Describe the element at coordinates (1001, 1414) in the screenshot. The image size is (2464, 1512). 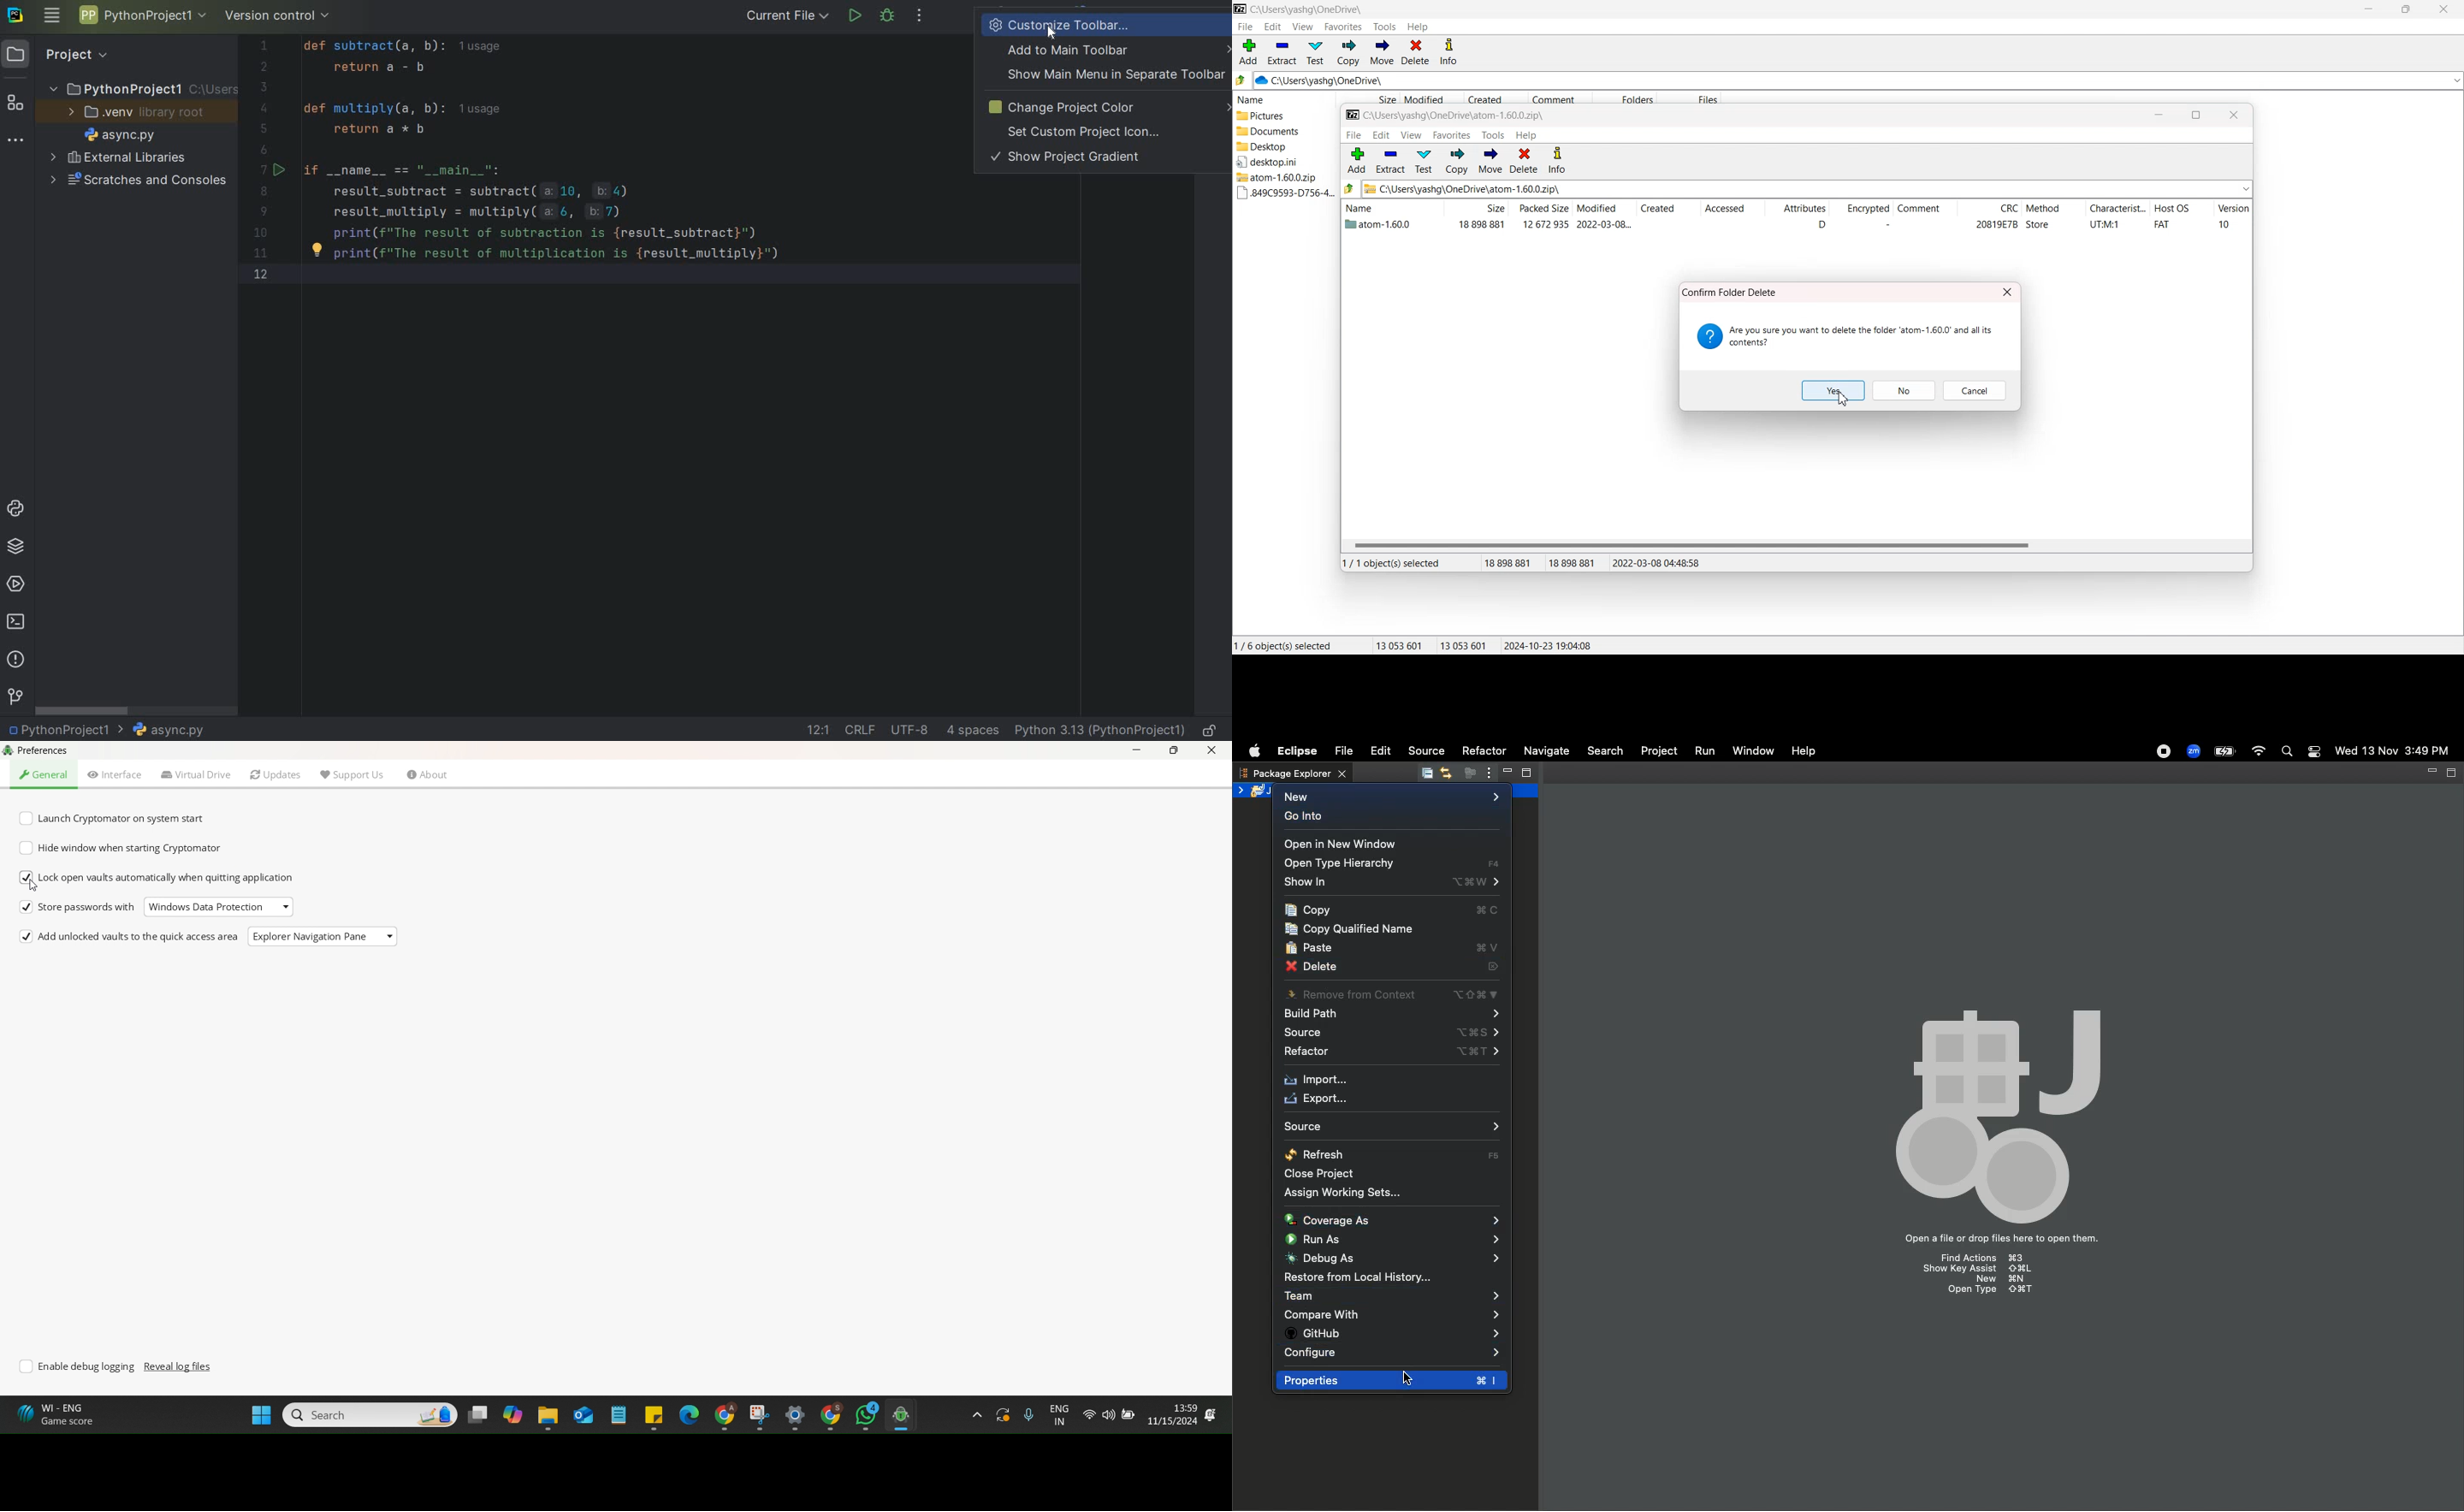
I see `Windows update` at that location.